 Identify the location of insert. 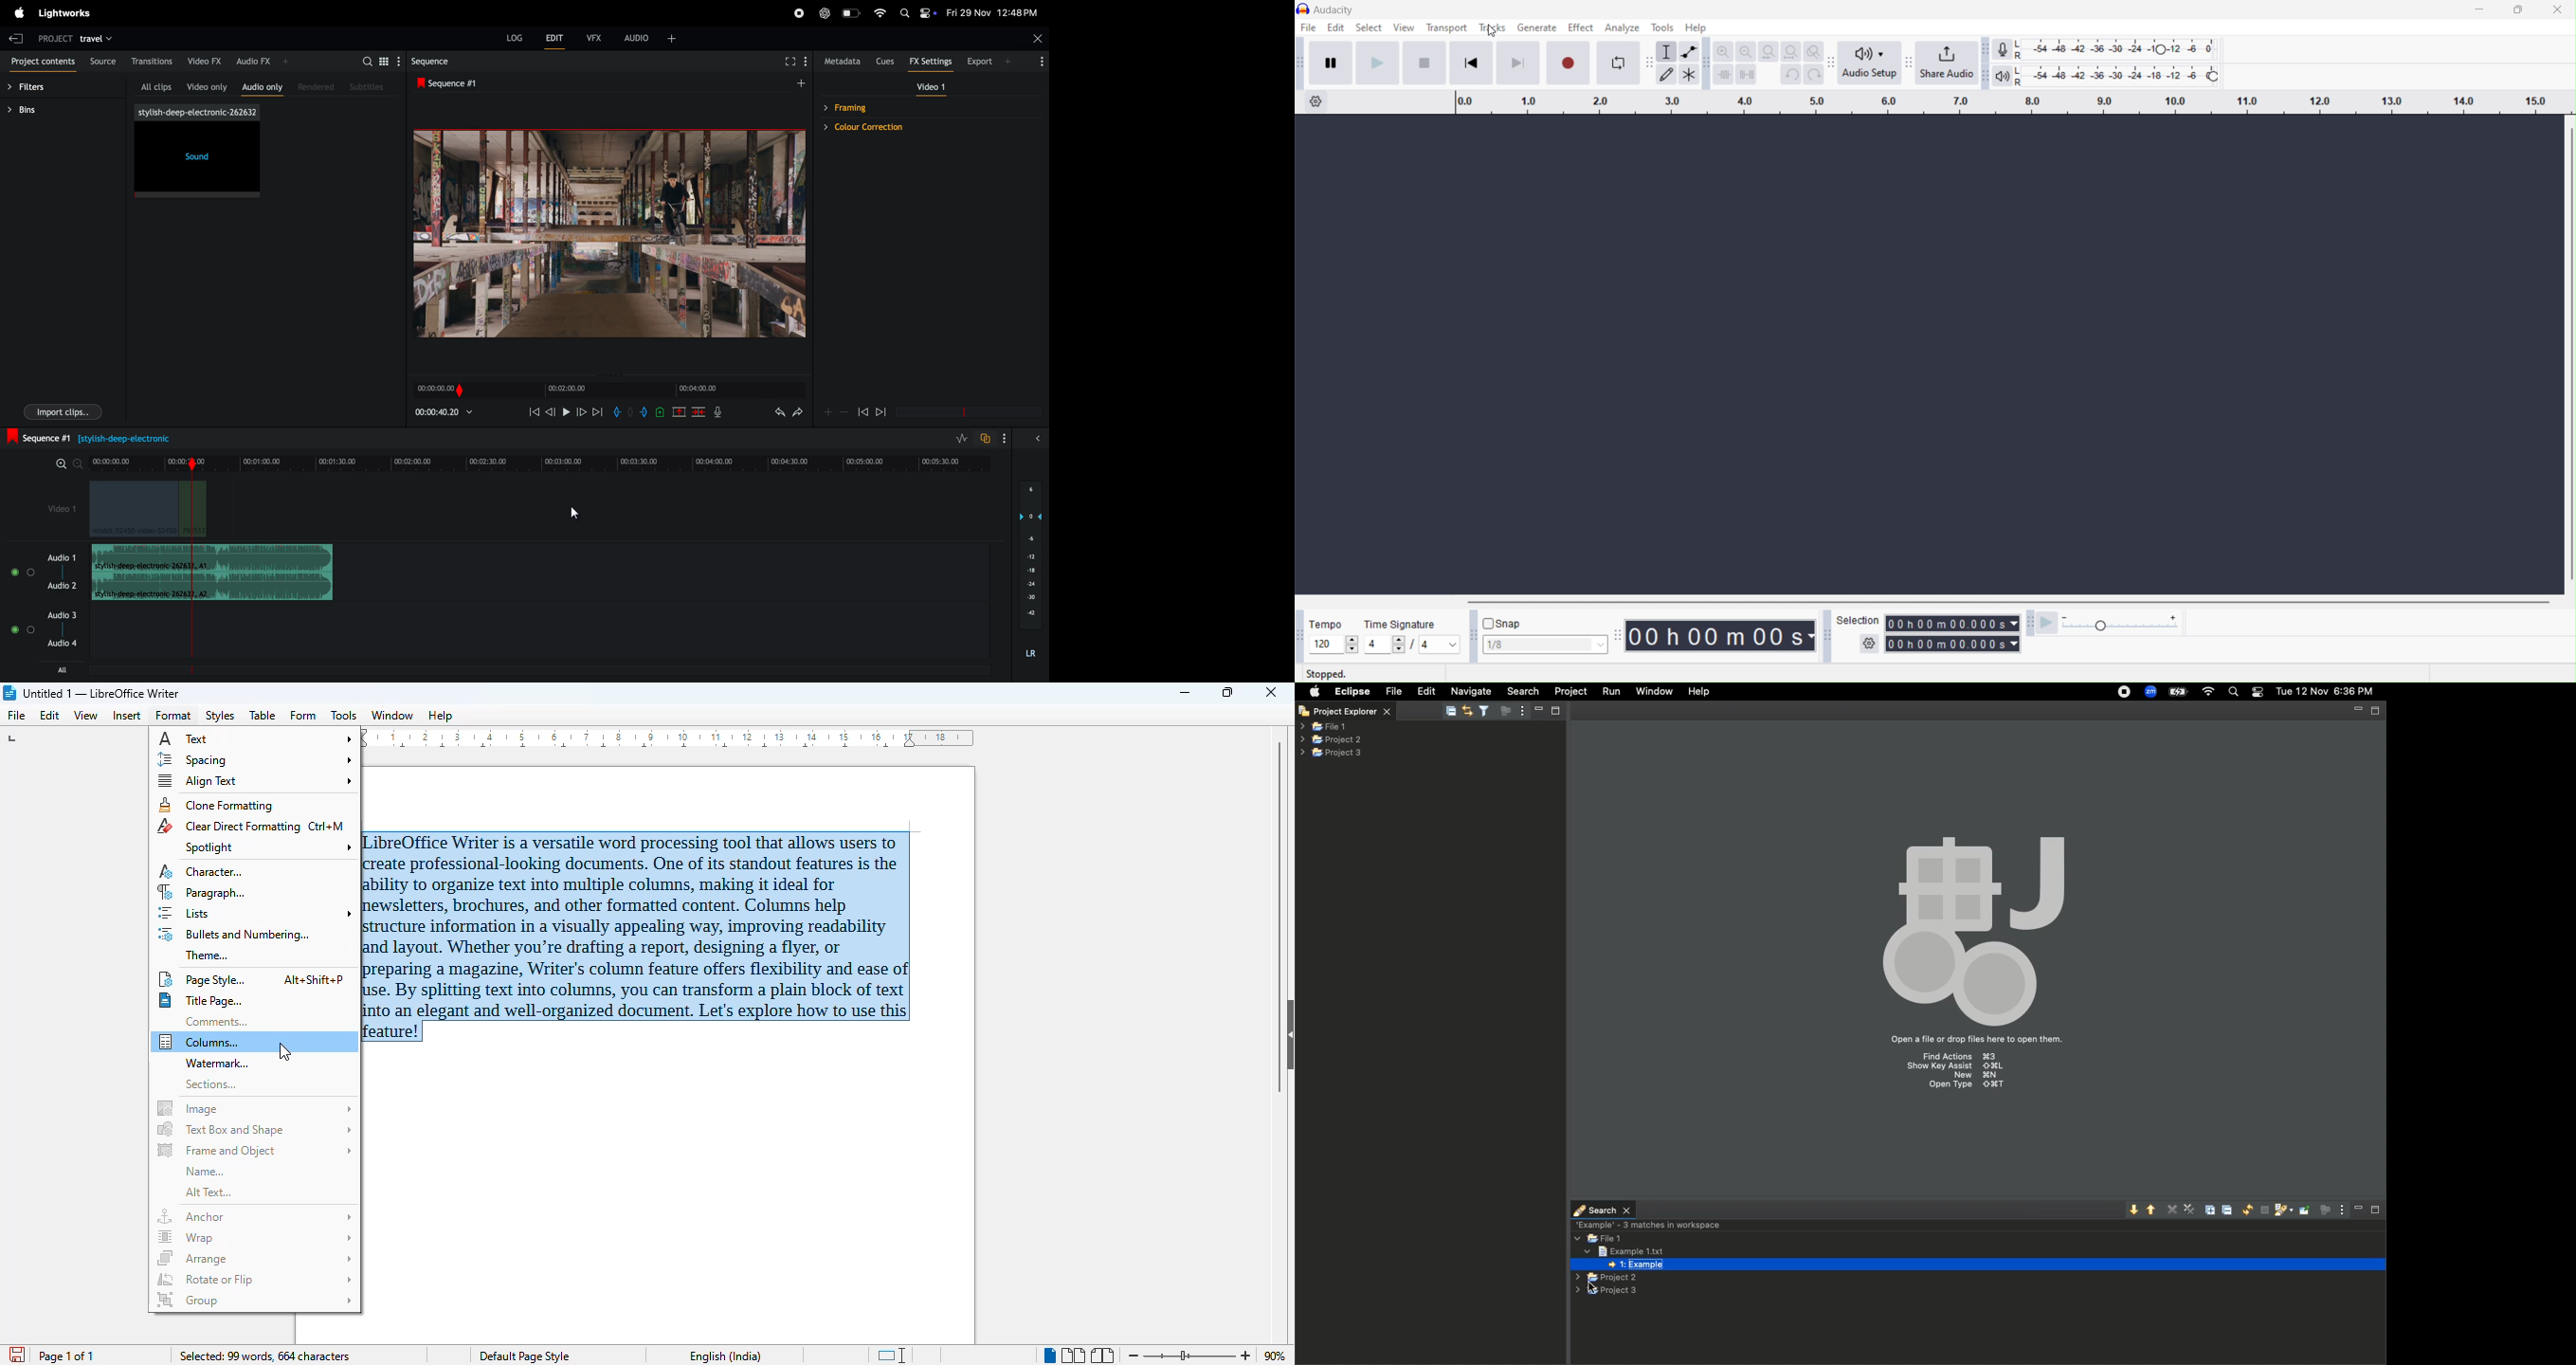
(126, 716).